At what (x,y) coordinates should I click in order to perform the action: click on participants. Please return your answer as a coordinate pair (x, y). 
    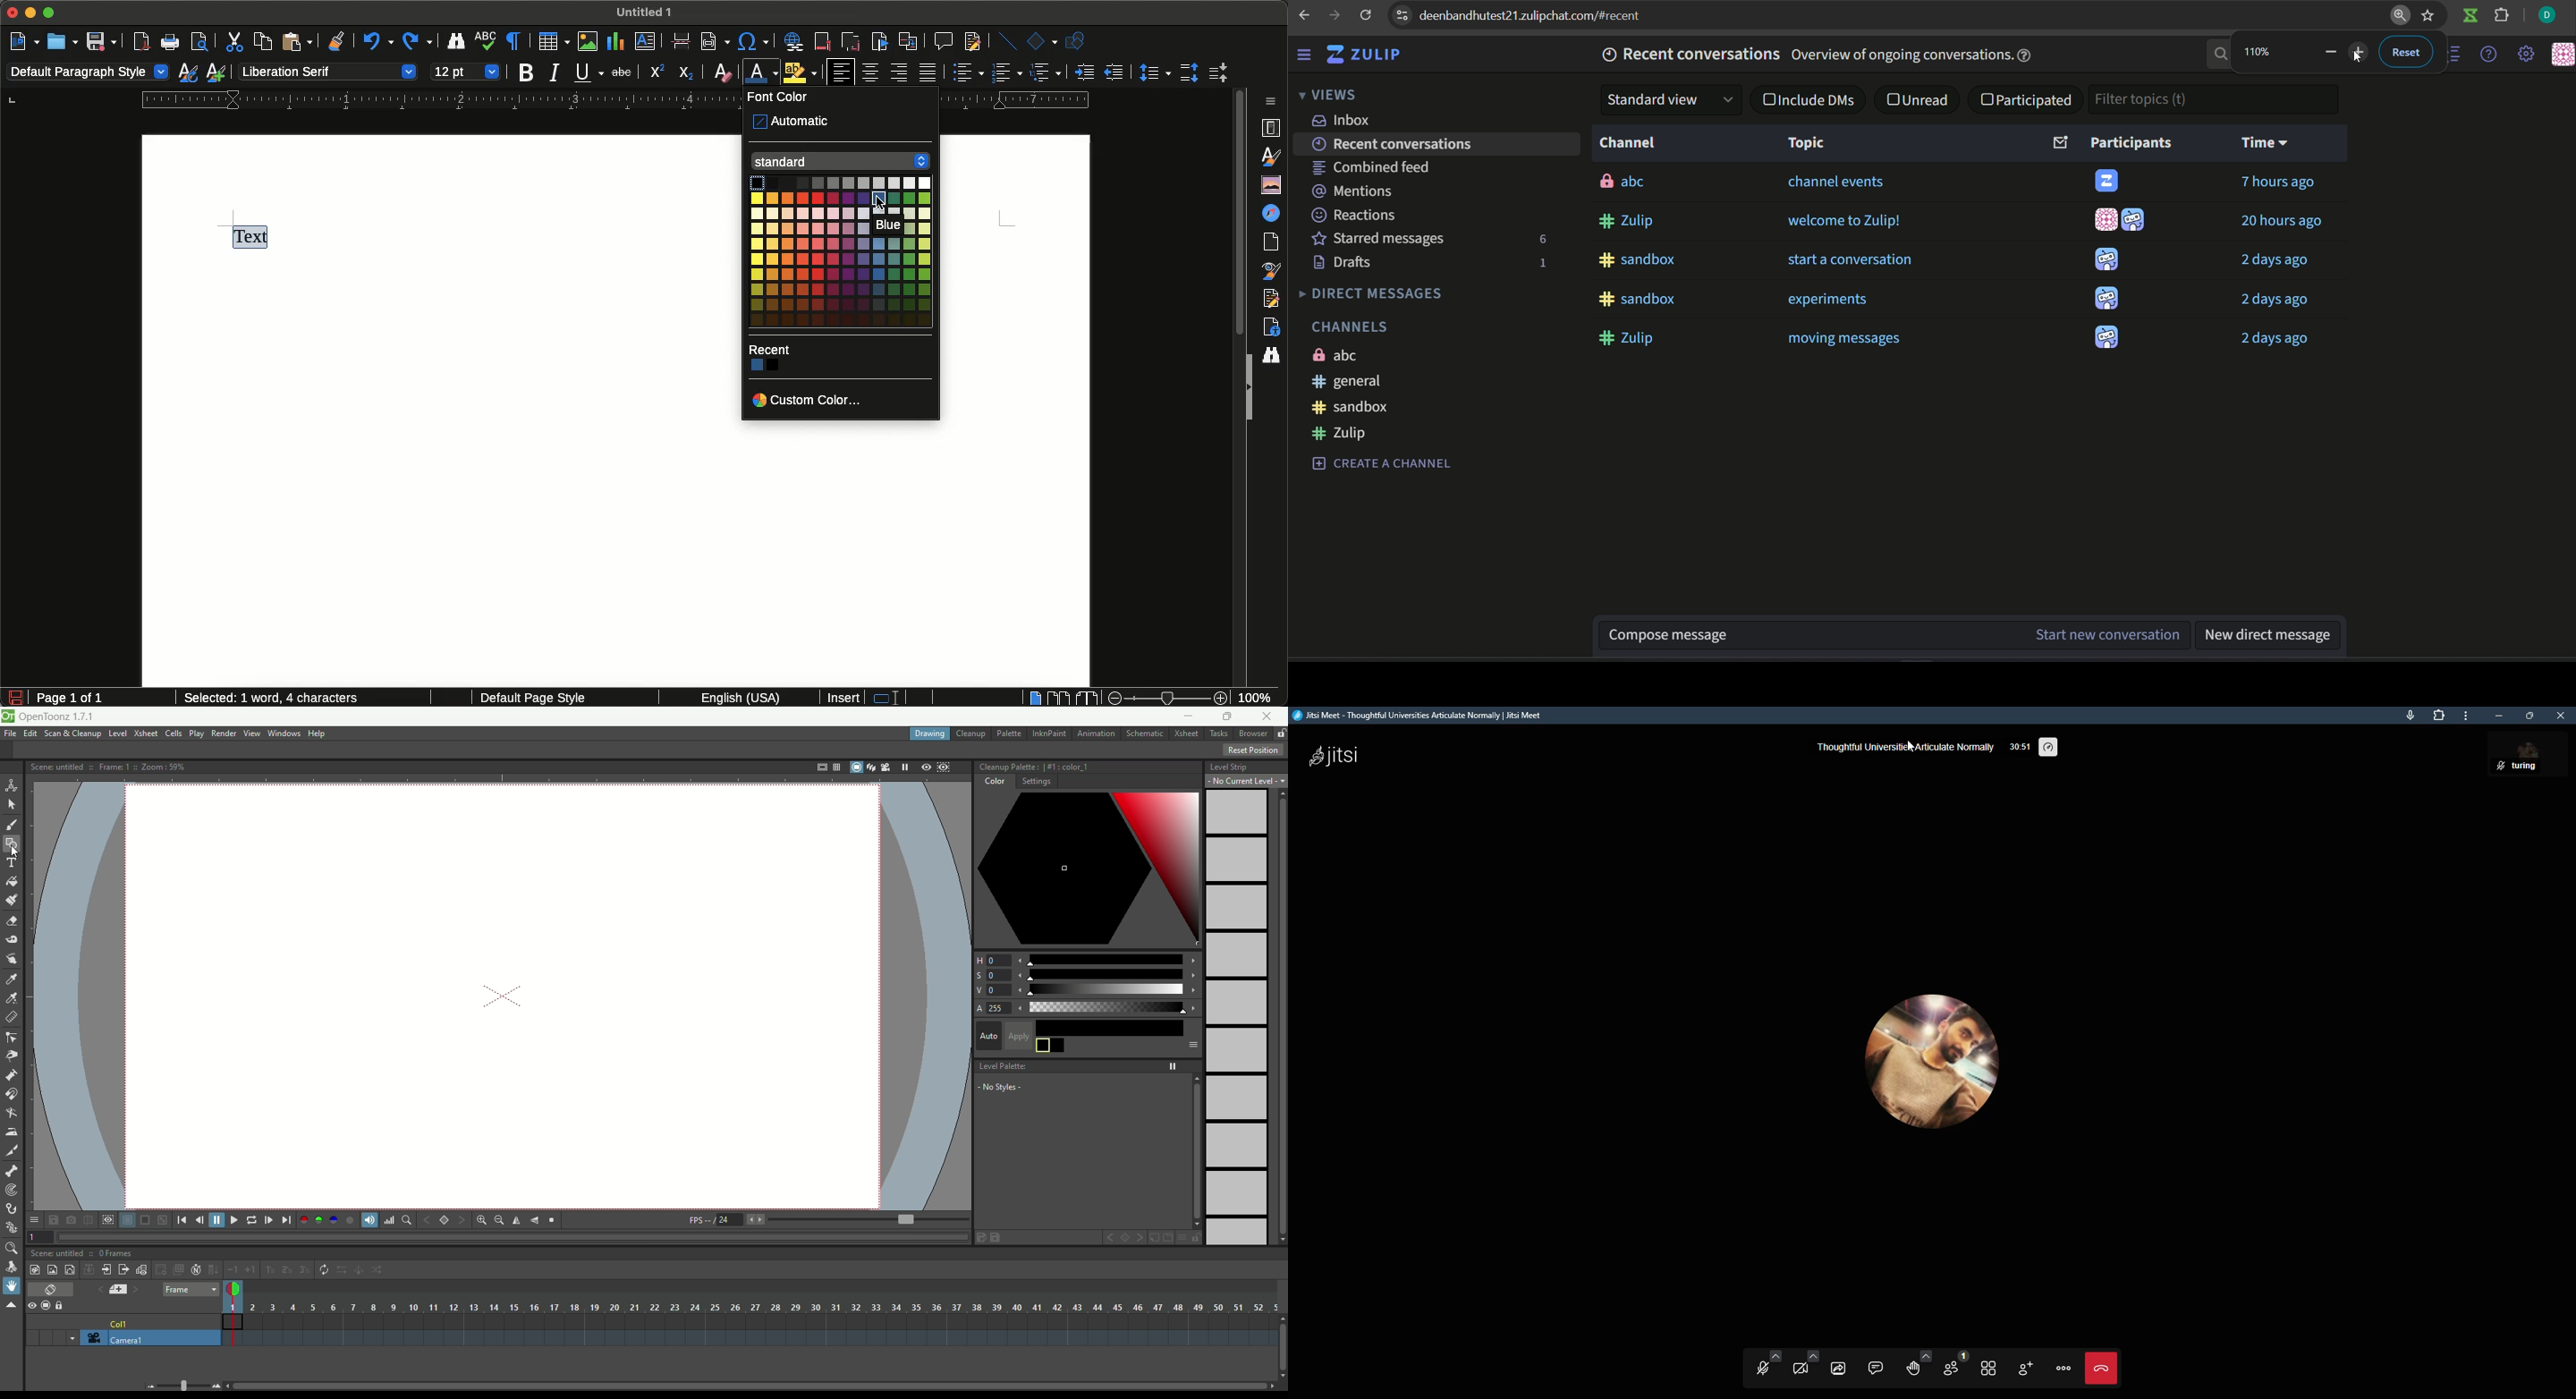
    Looking at the image, I should click on (2131, 143).